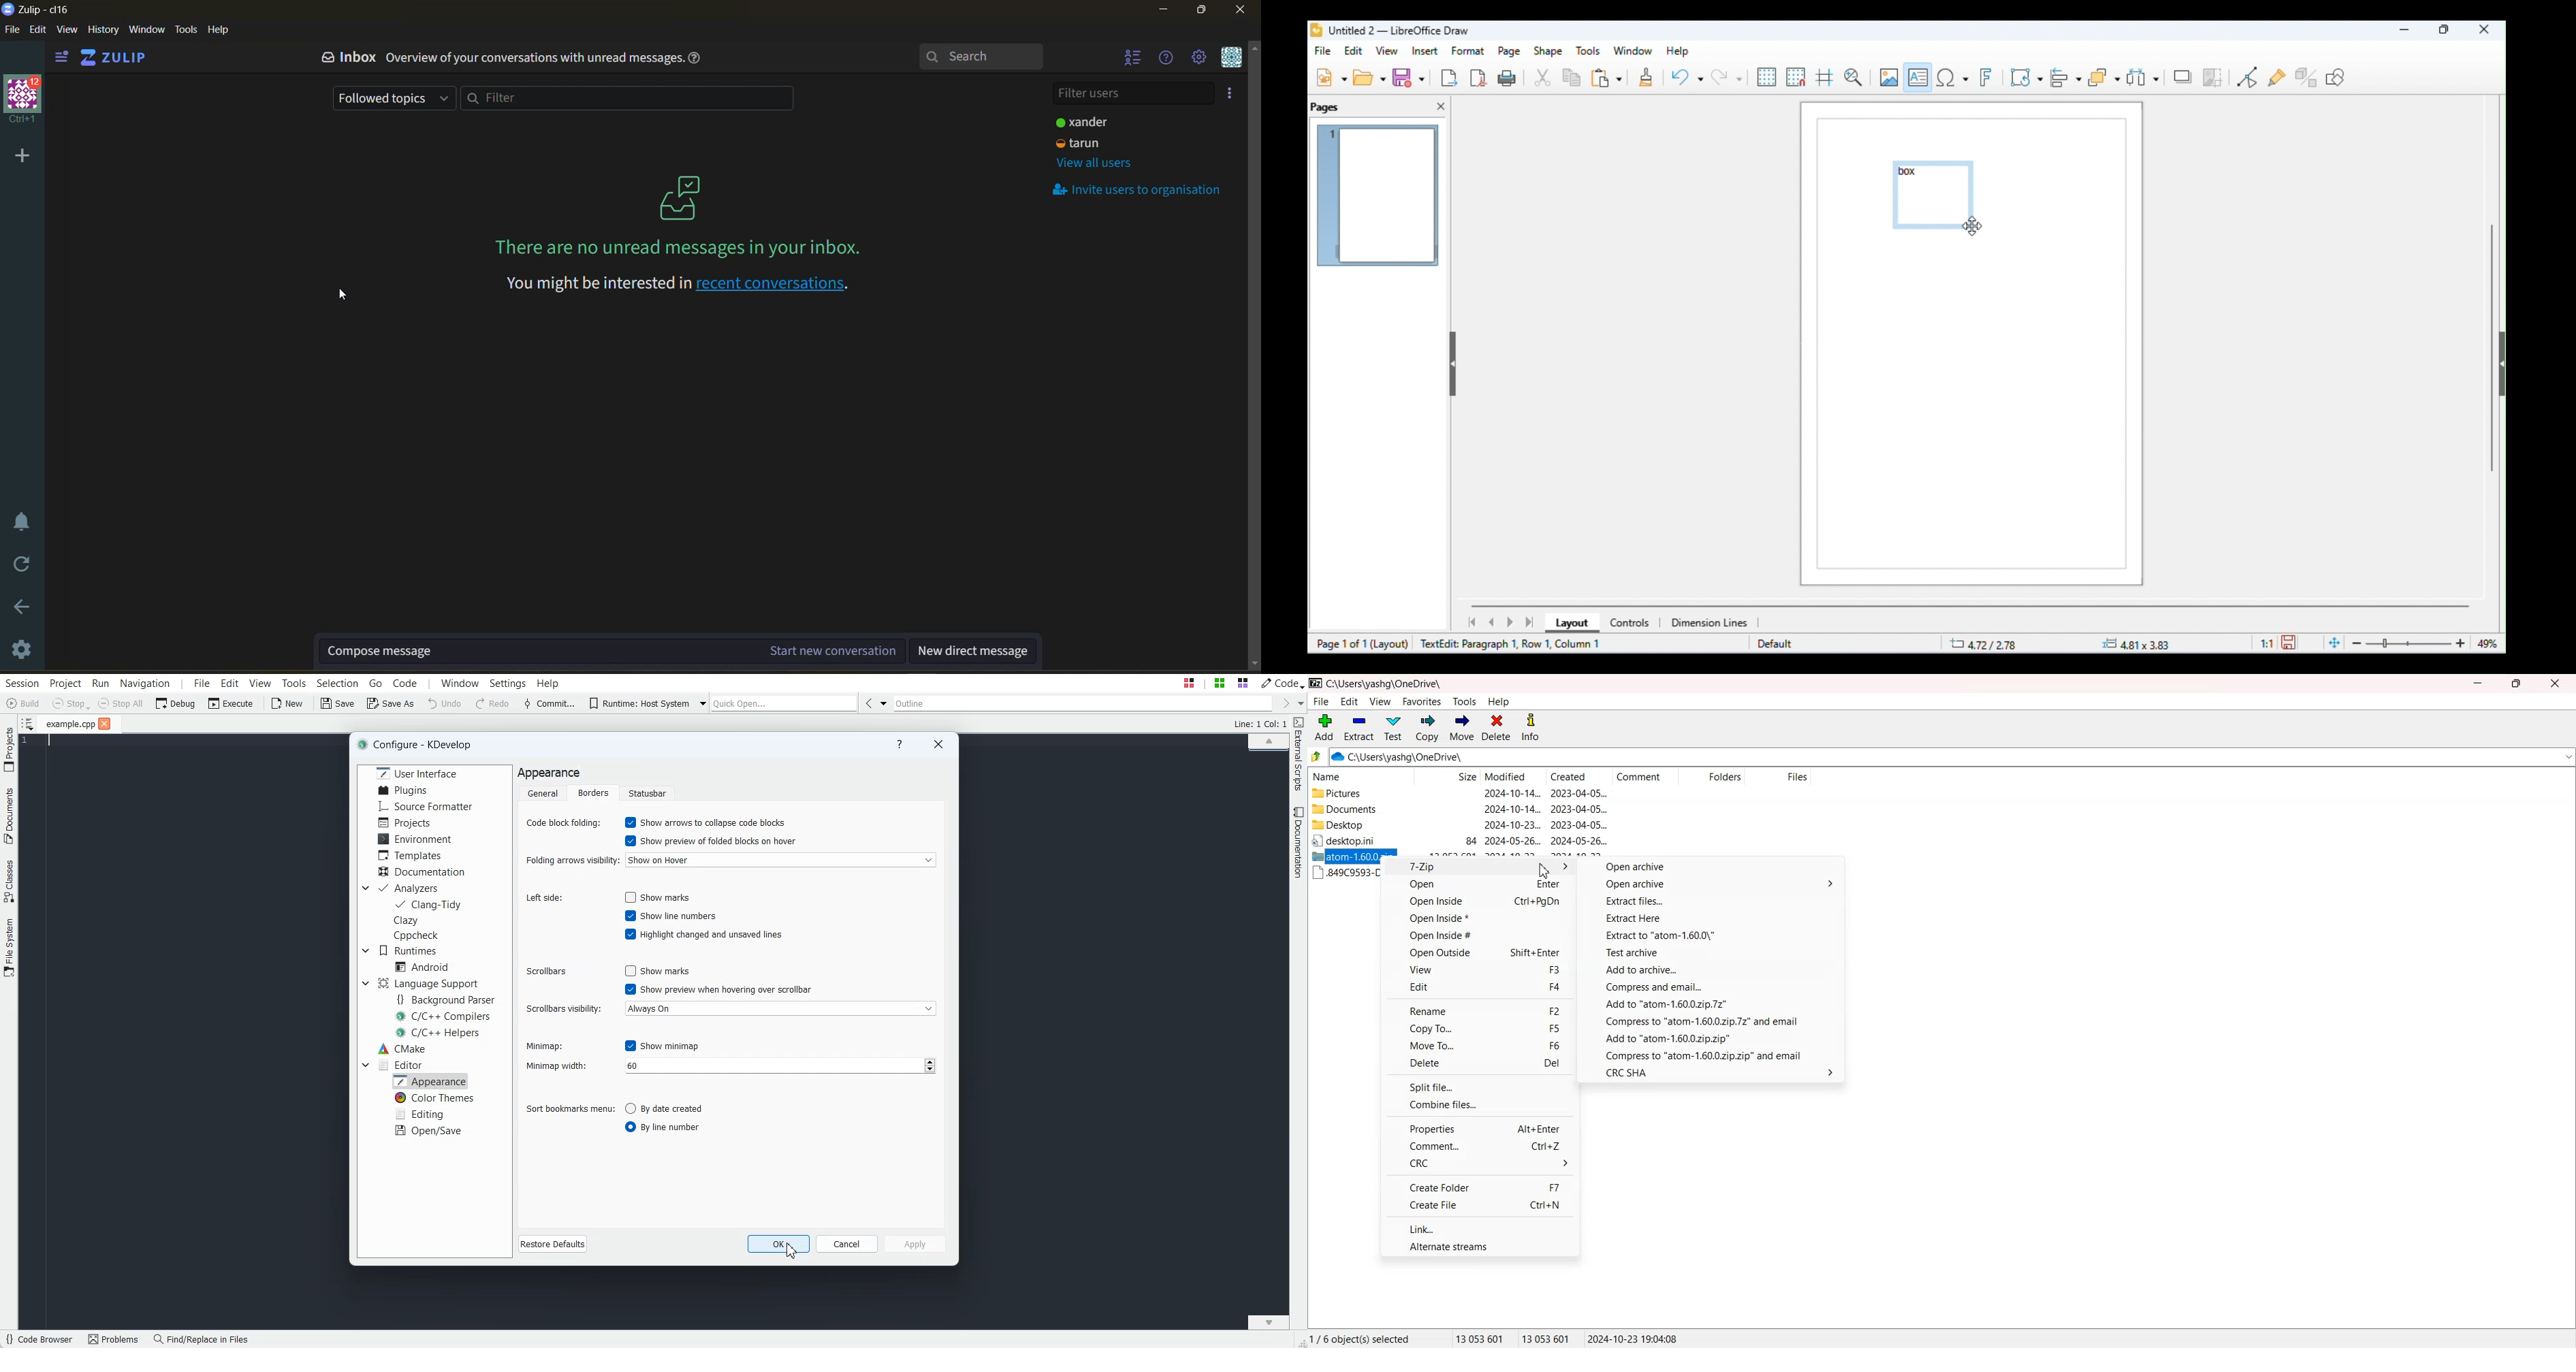 The height and width of the screenshot is (1372, 2576). Describe the element at coordinates (1972, 227) in the screenshot. I see `cursor` at that location.